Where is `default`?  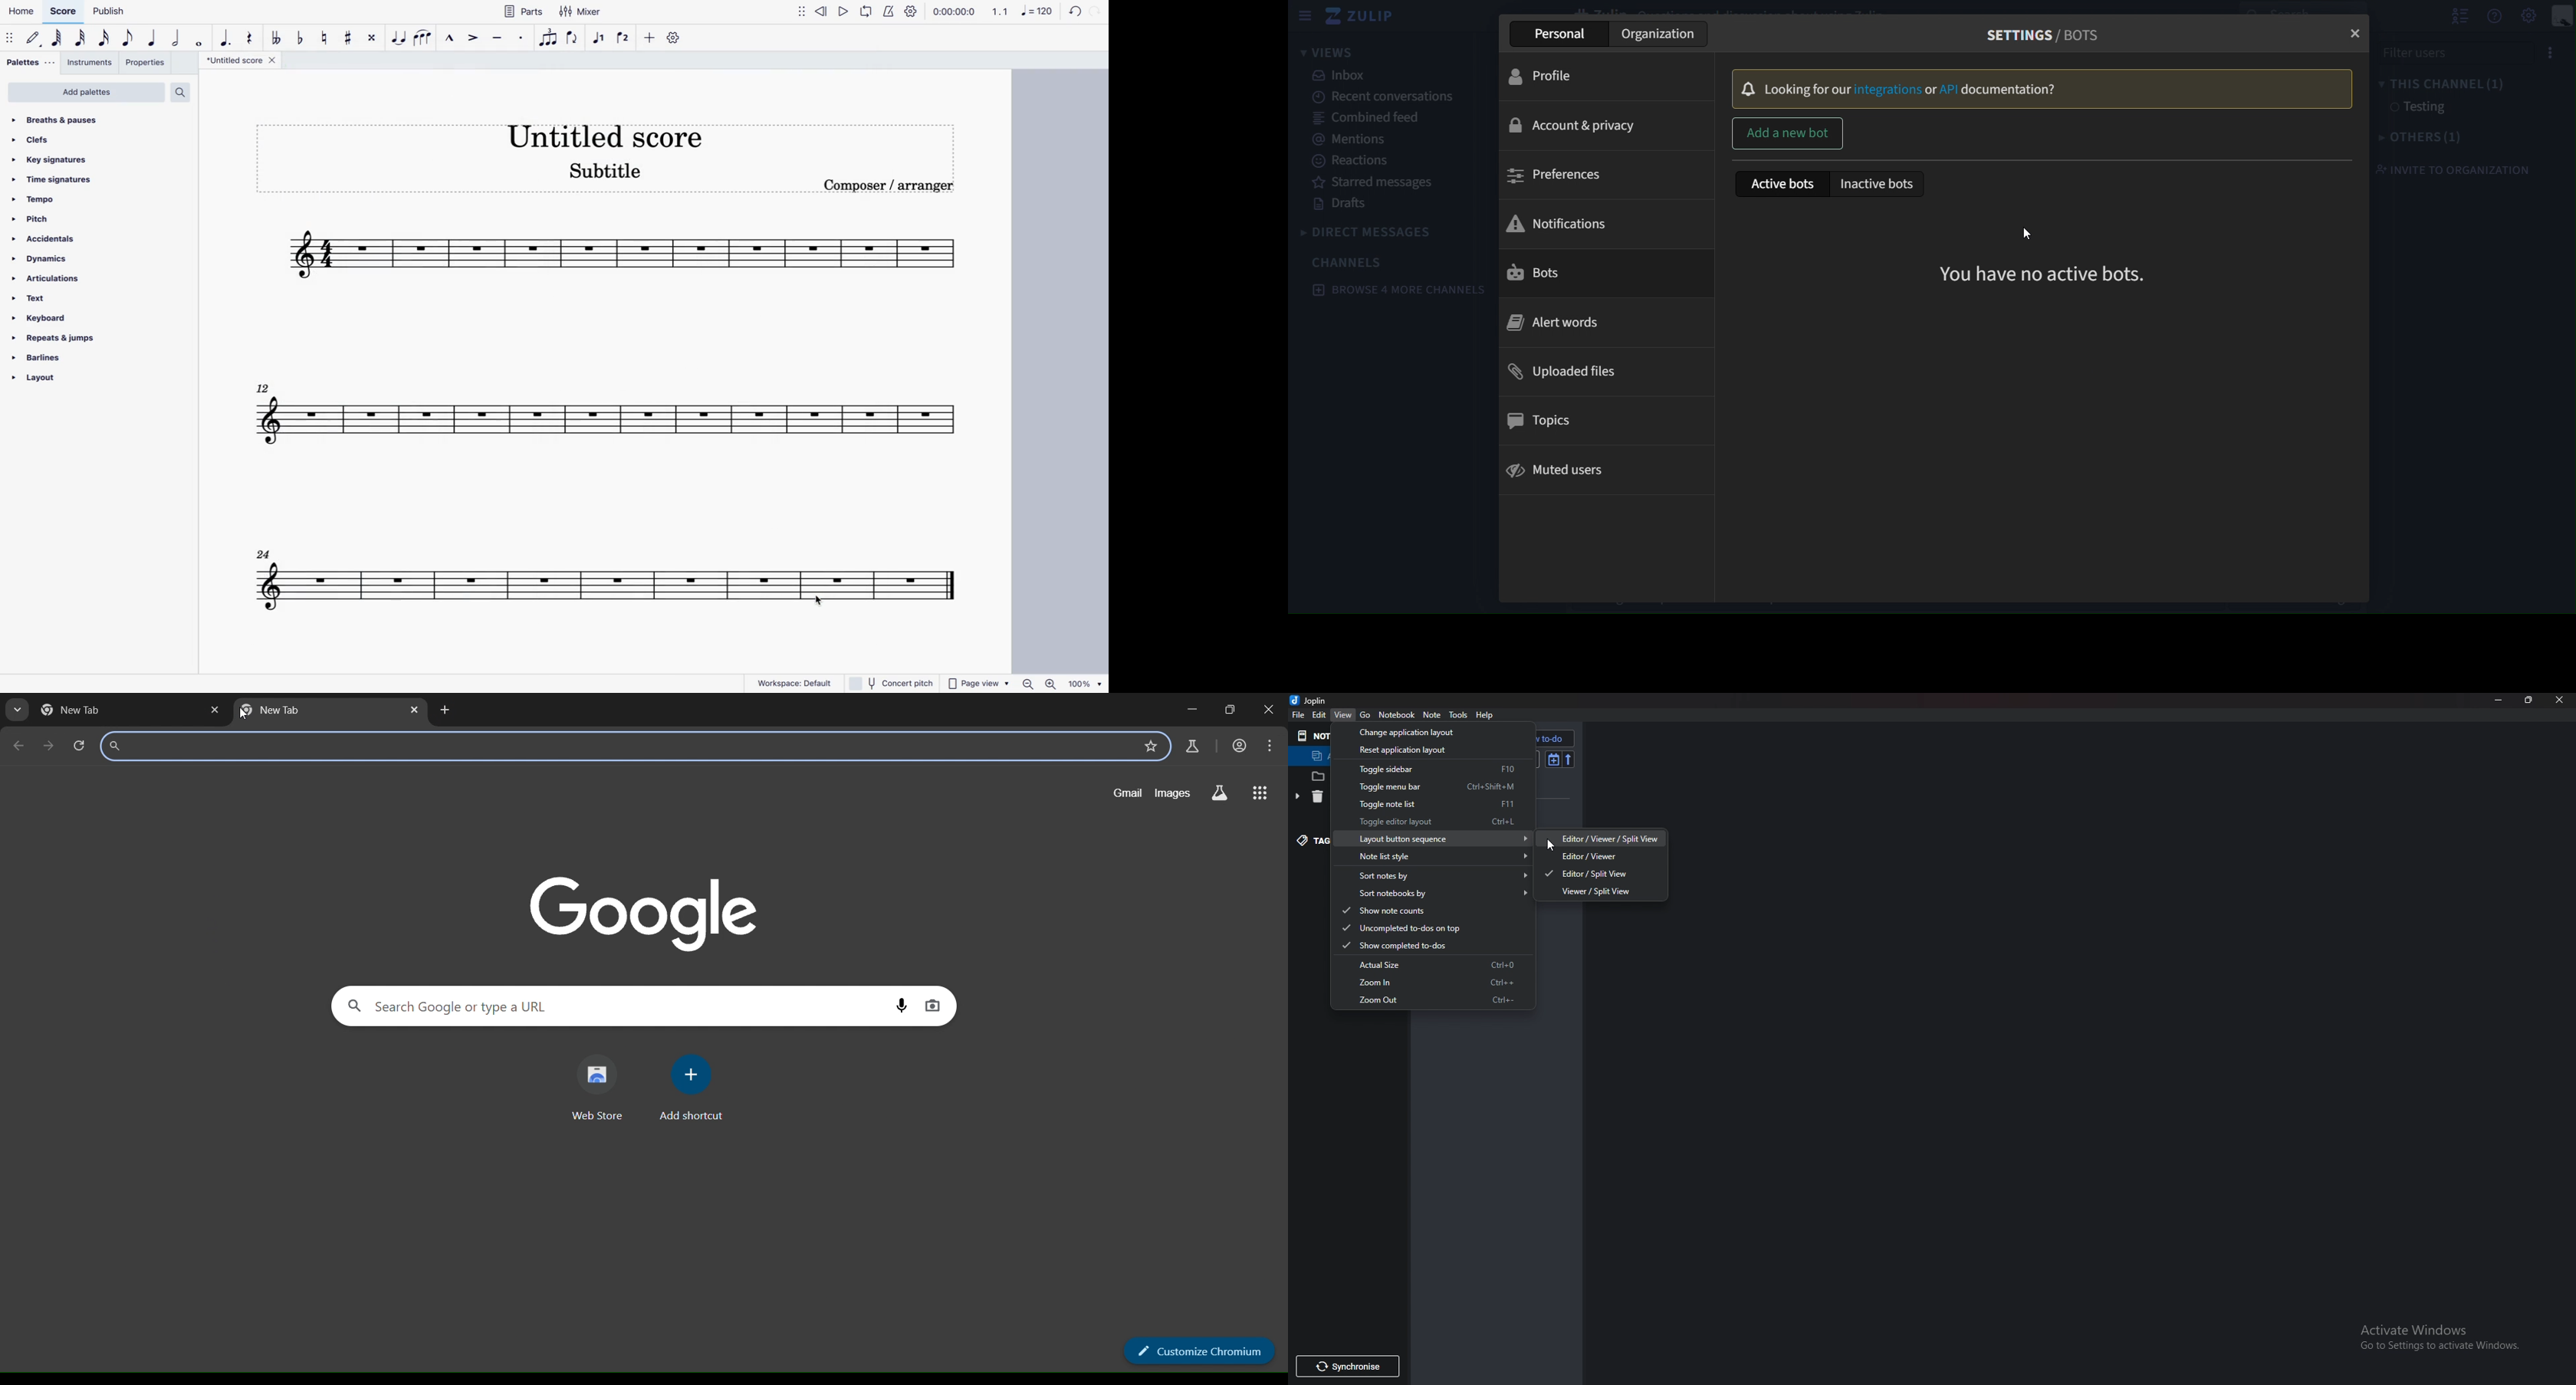
default is located at coordinates (34, 36).